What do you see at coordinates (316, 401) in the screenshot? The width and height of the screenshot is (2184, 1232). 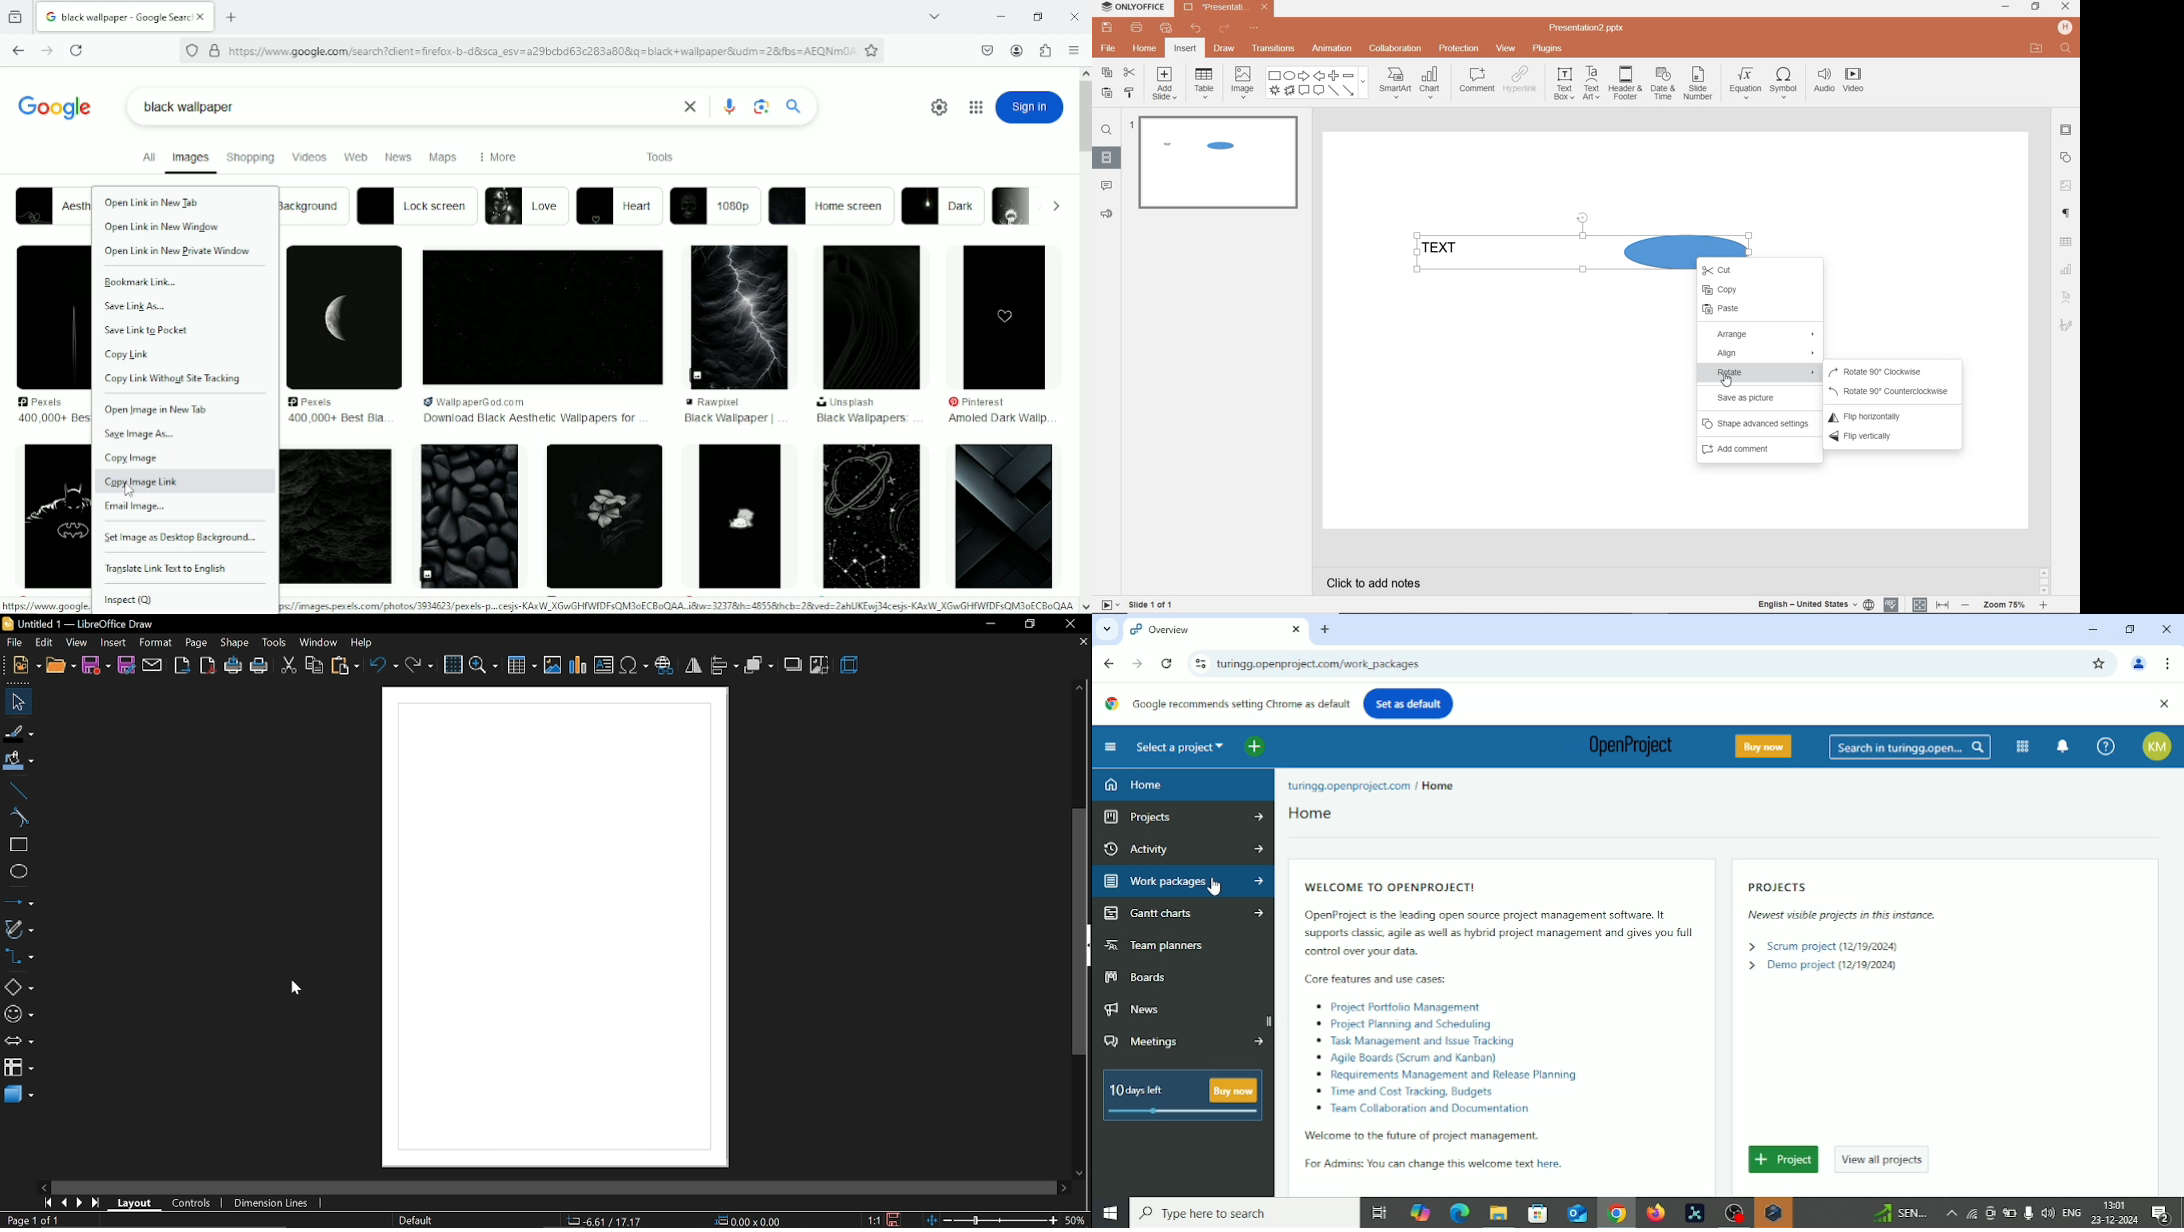 I see `pexels` at bounding box center [316, 401].